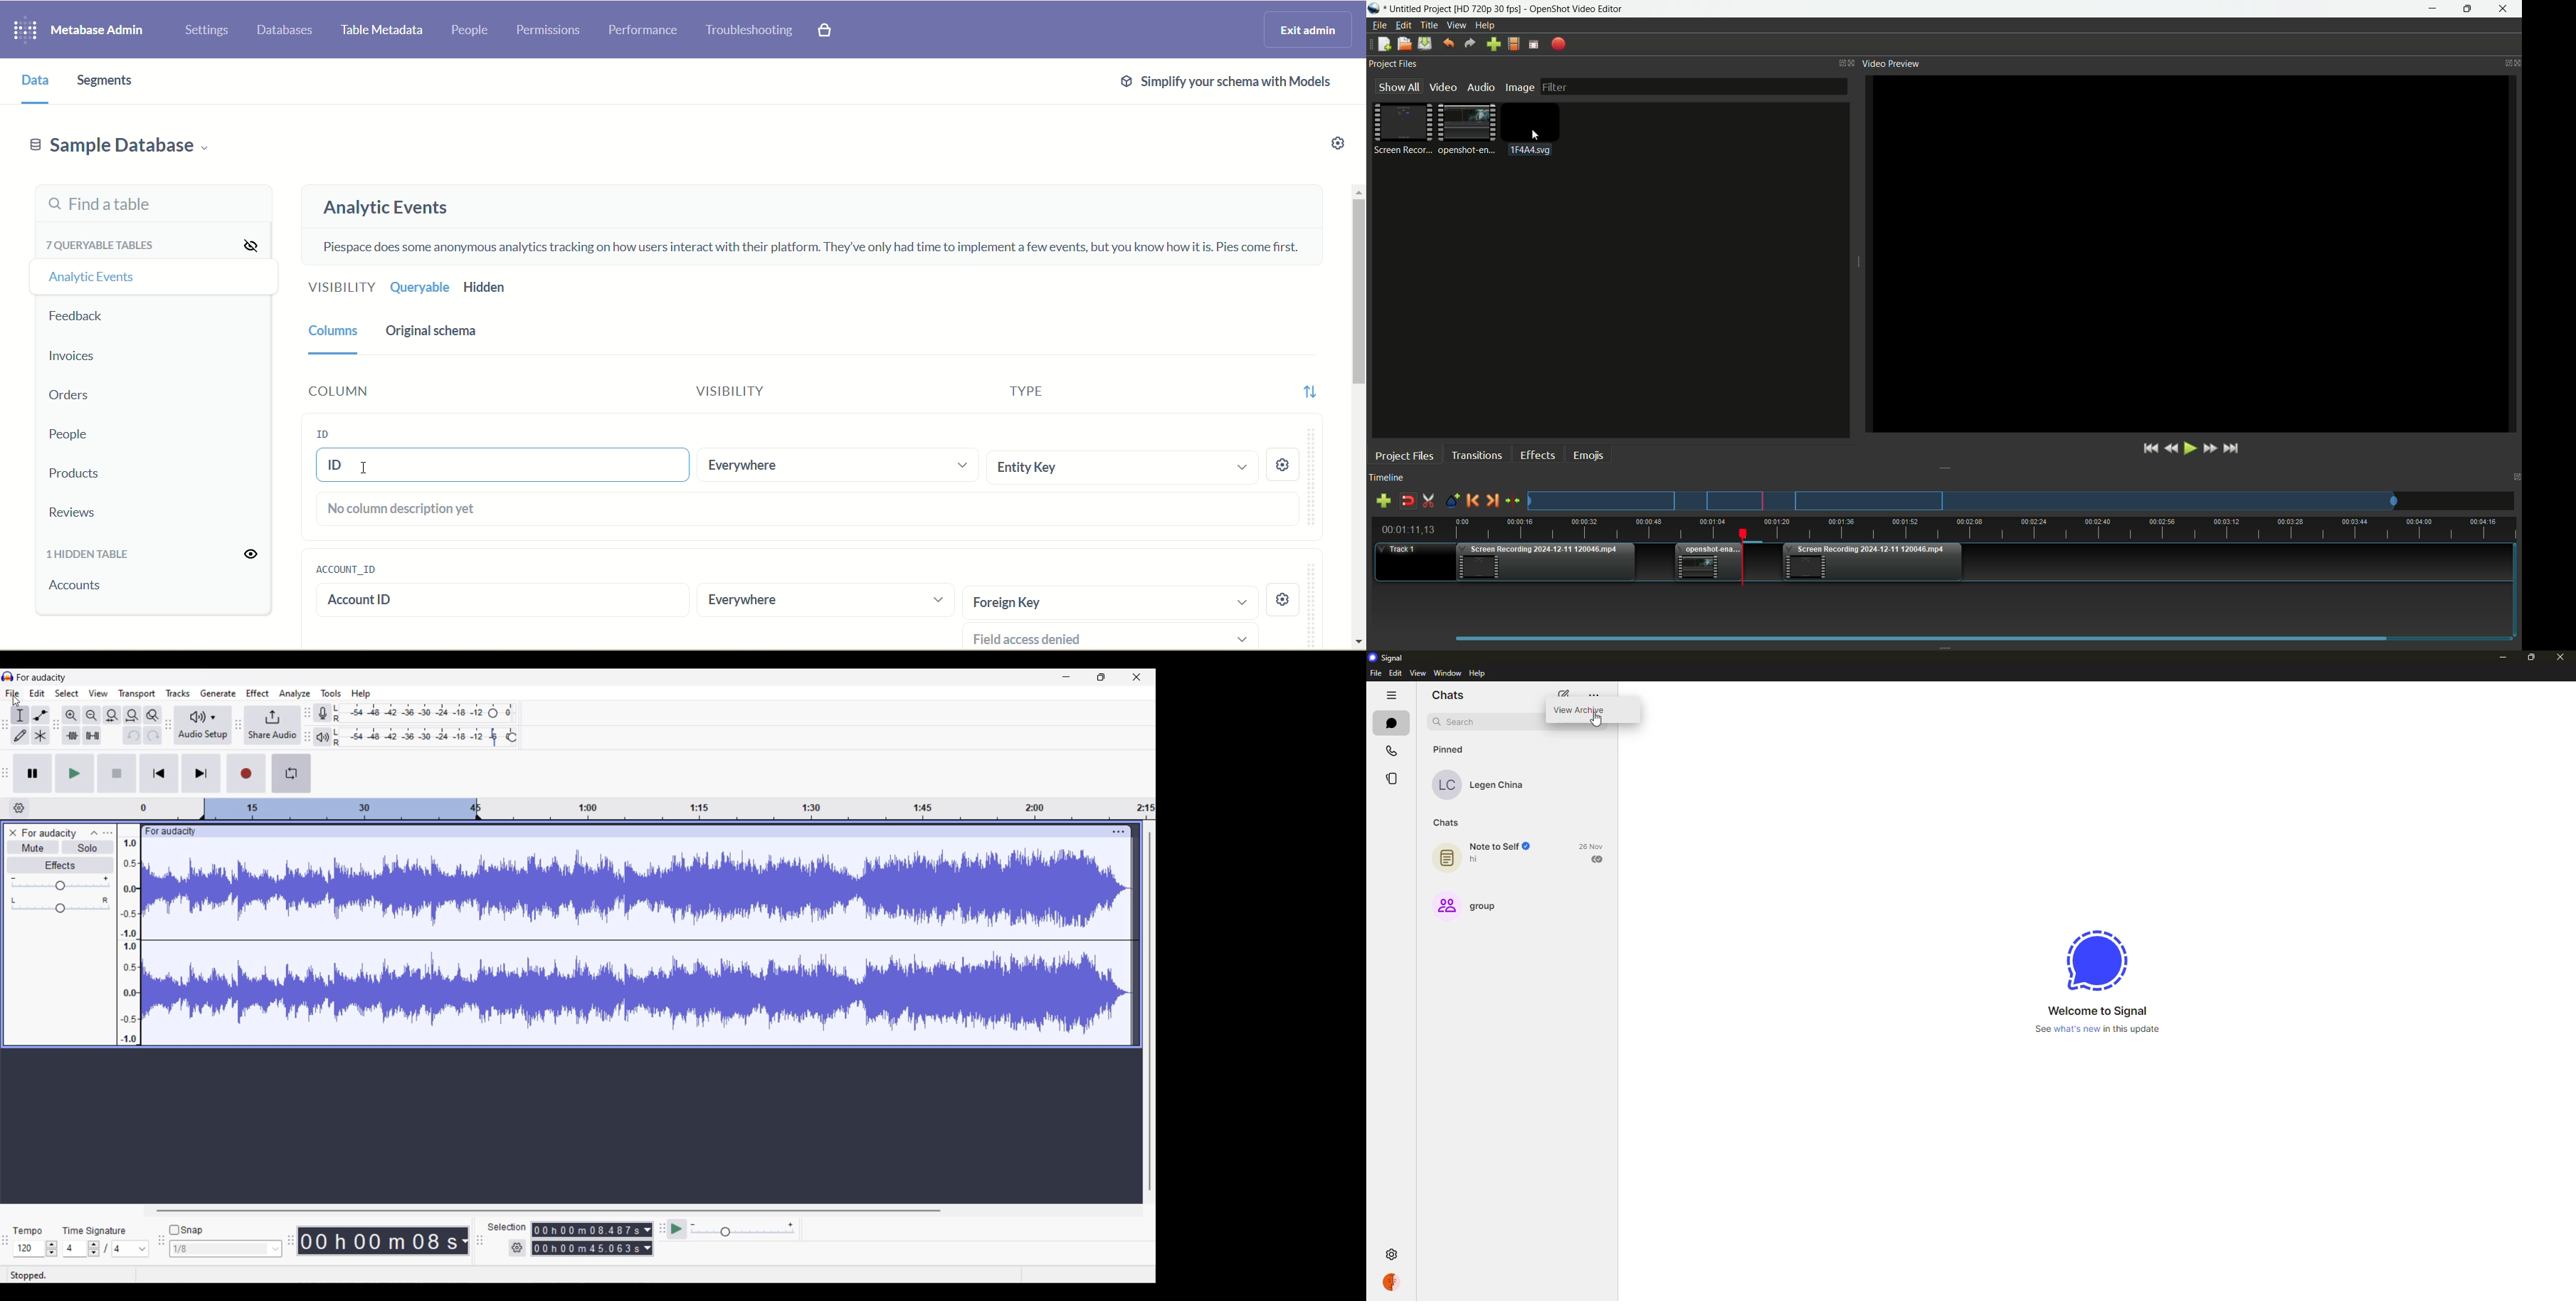 This screenshot has width=2576, height=1316. What do you see at coordinates (74, 1249) in the screenshot?
I see `Input time signature` at bounding box center [74, 1249].